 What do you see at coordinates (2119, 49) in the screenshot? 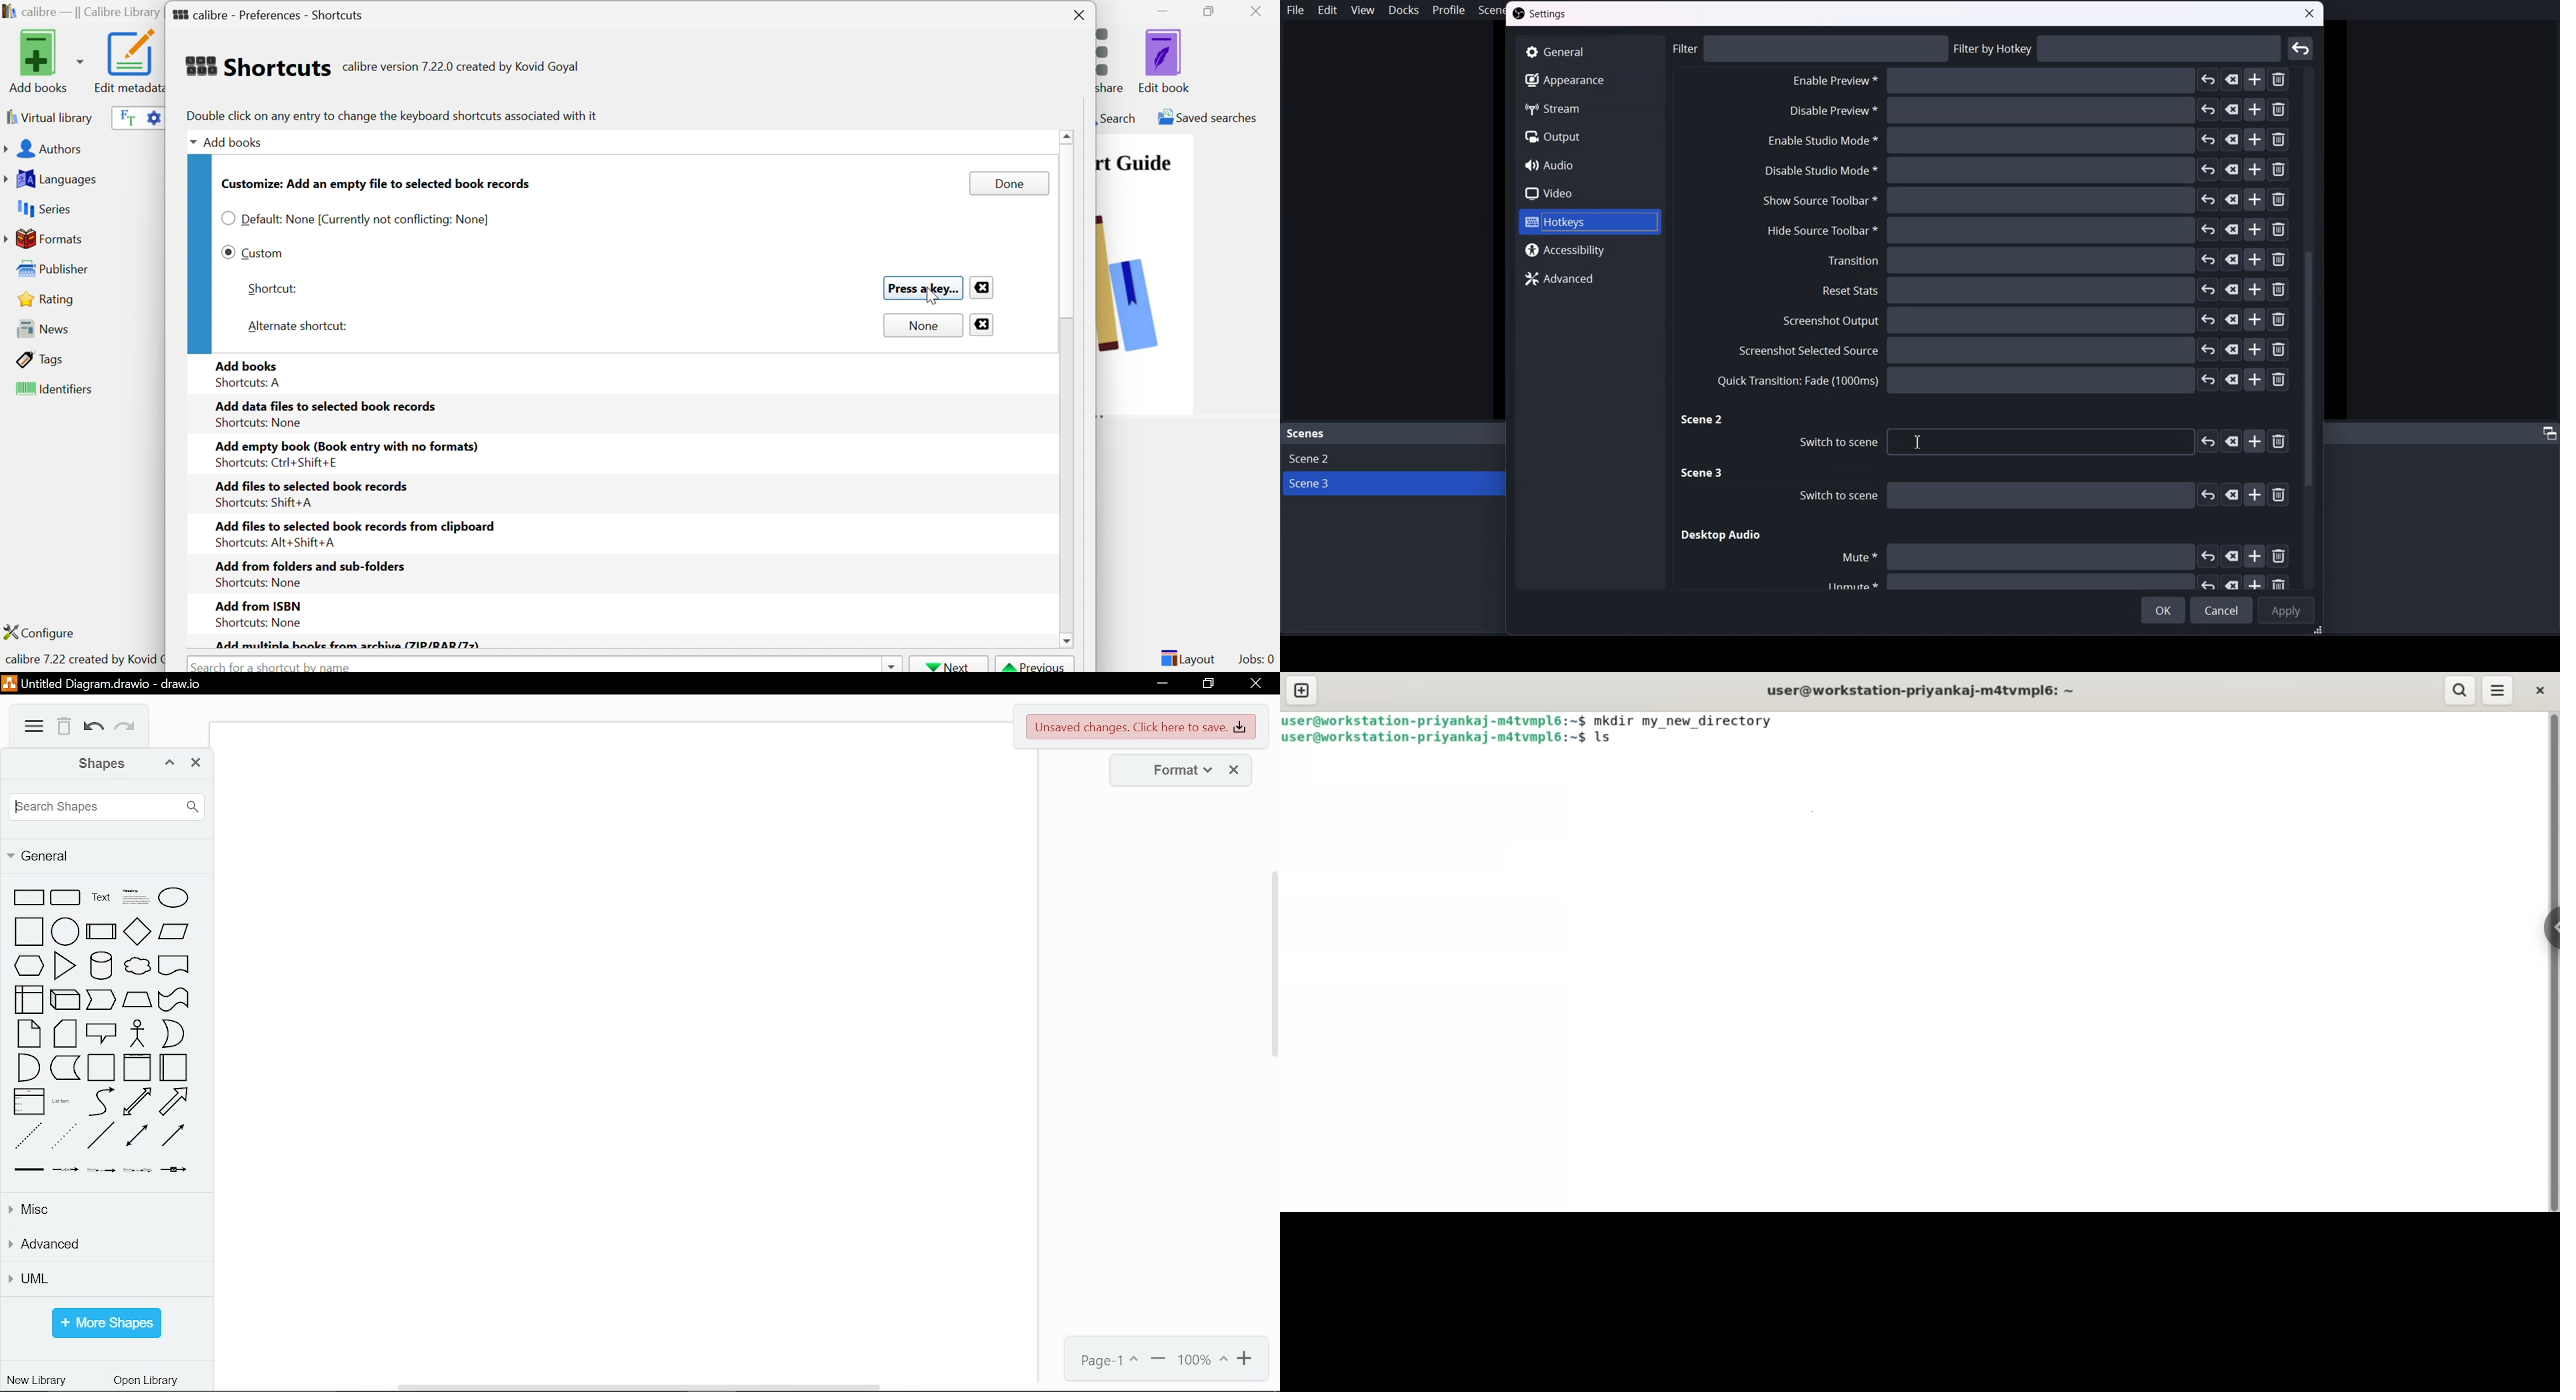
I see `Filtre by hotkey` at bounding box center [2119, 49].